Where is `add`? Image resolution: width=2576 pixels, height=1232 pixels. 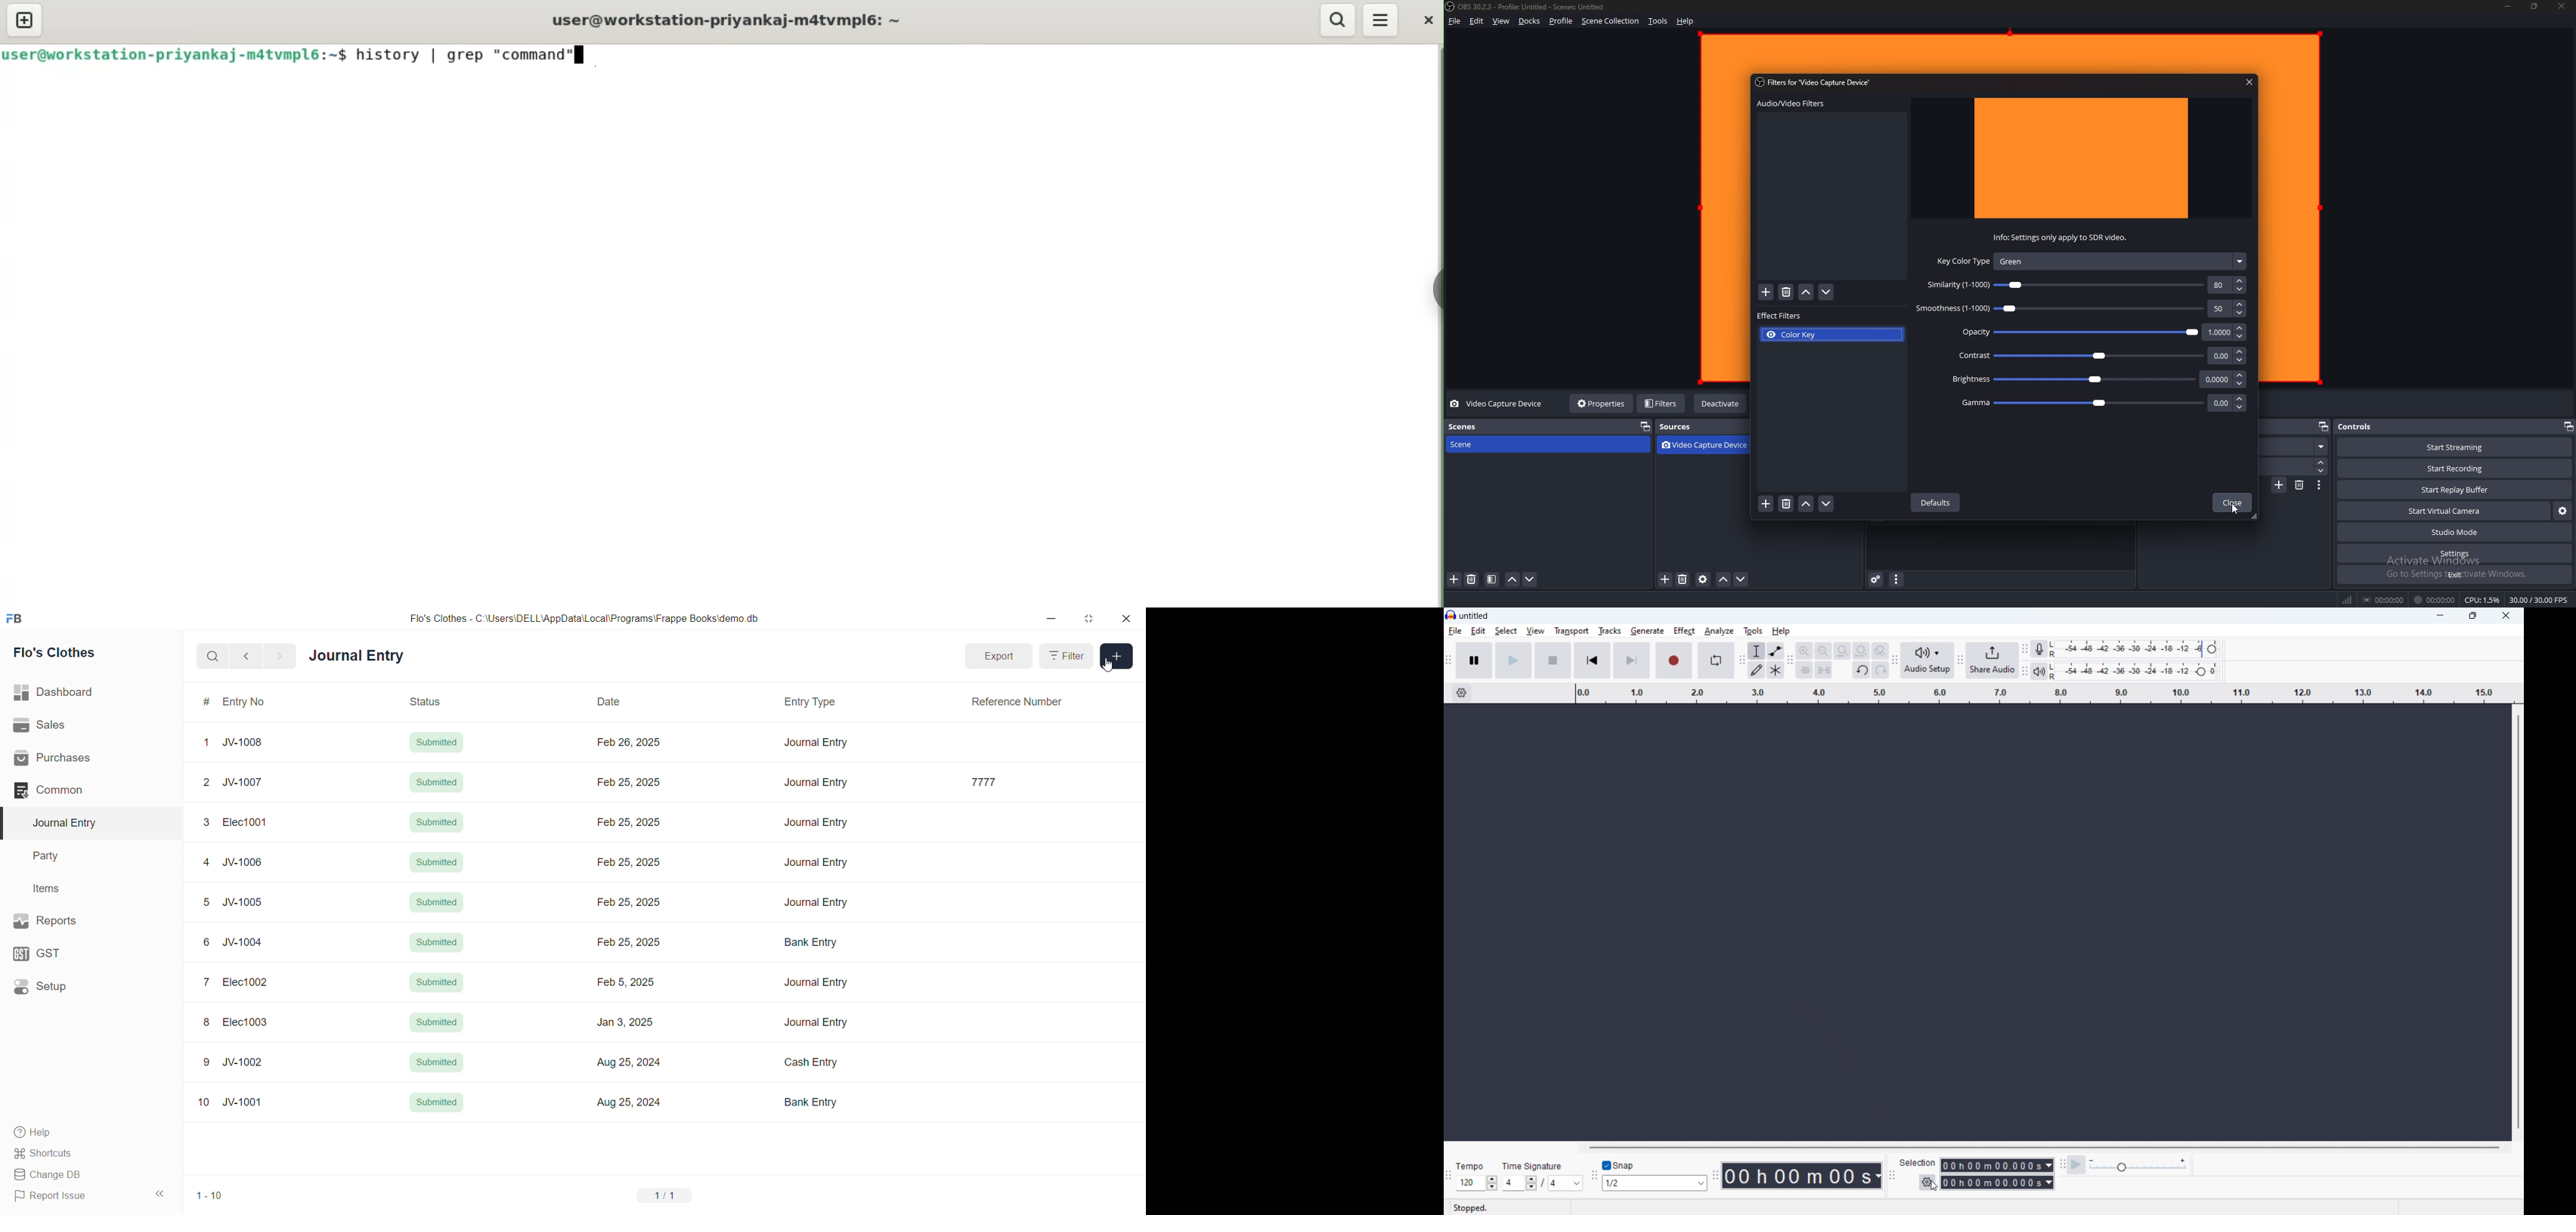 add is located at coordinates (1766, 293).